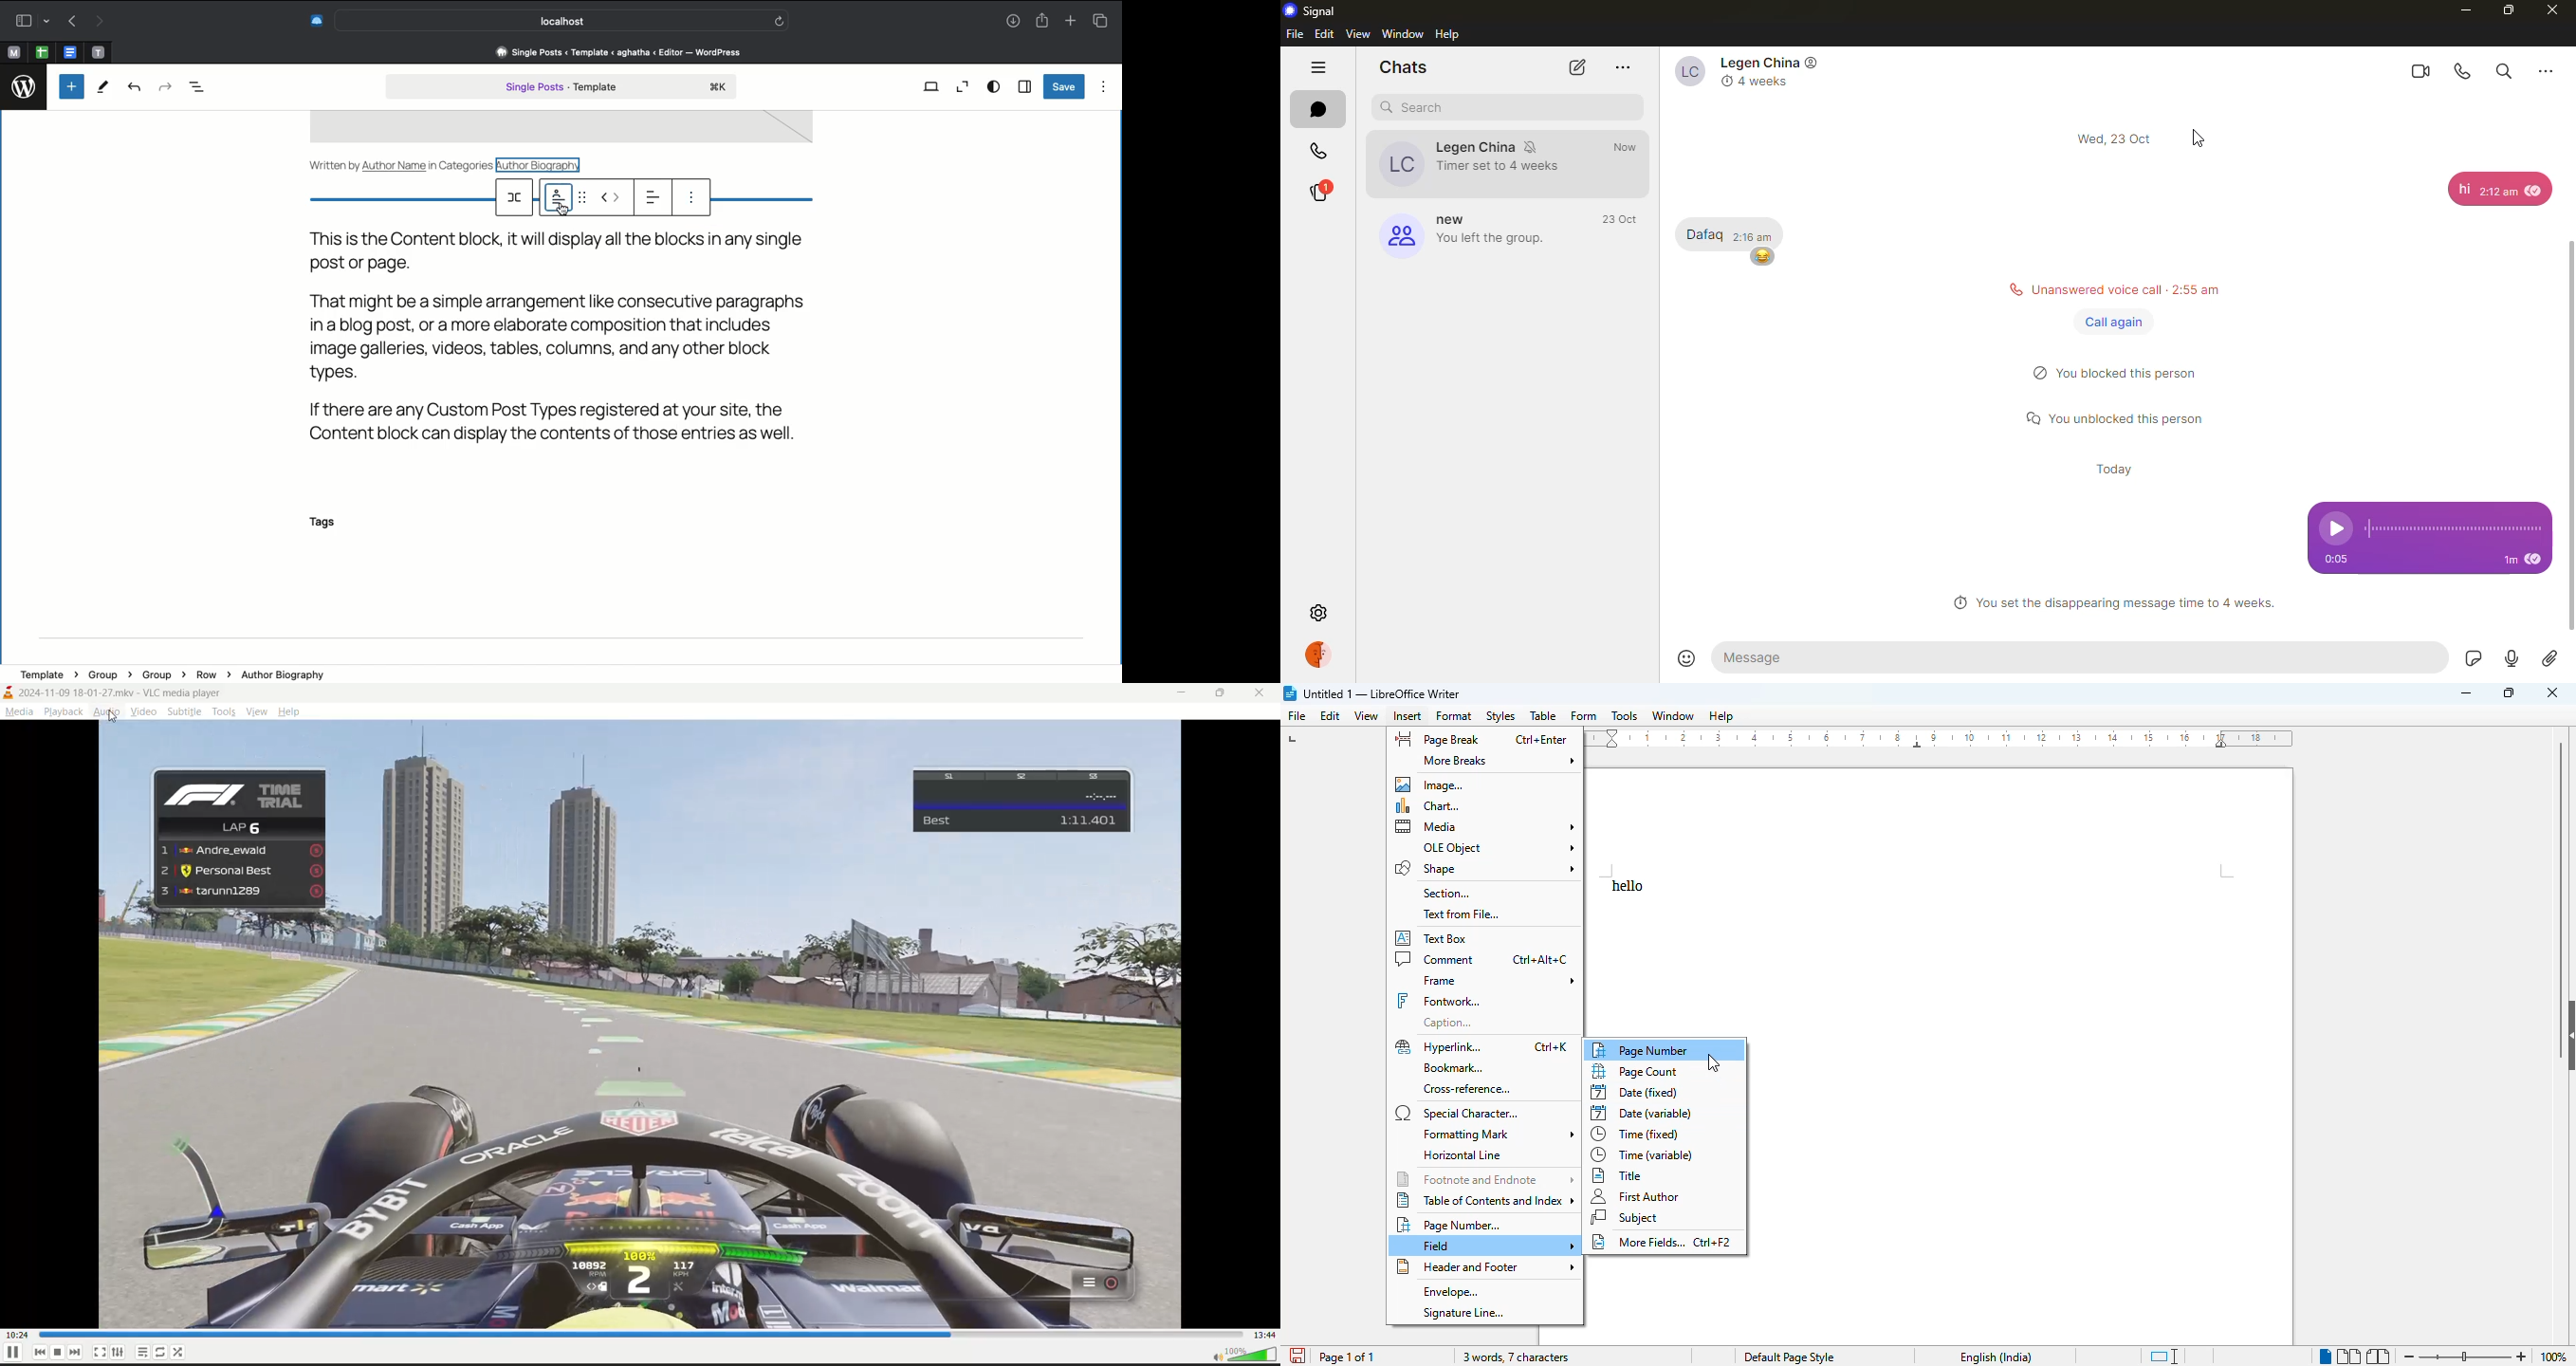 The image size is (2576, 1372). What do you see at coordinates (2552, 1358) in the screenshot?
I see `100%` at bounding box center [2552, 1358].